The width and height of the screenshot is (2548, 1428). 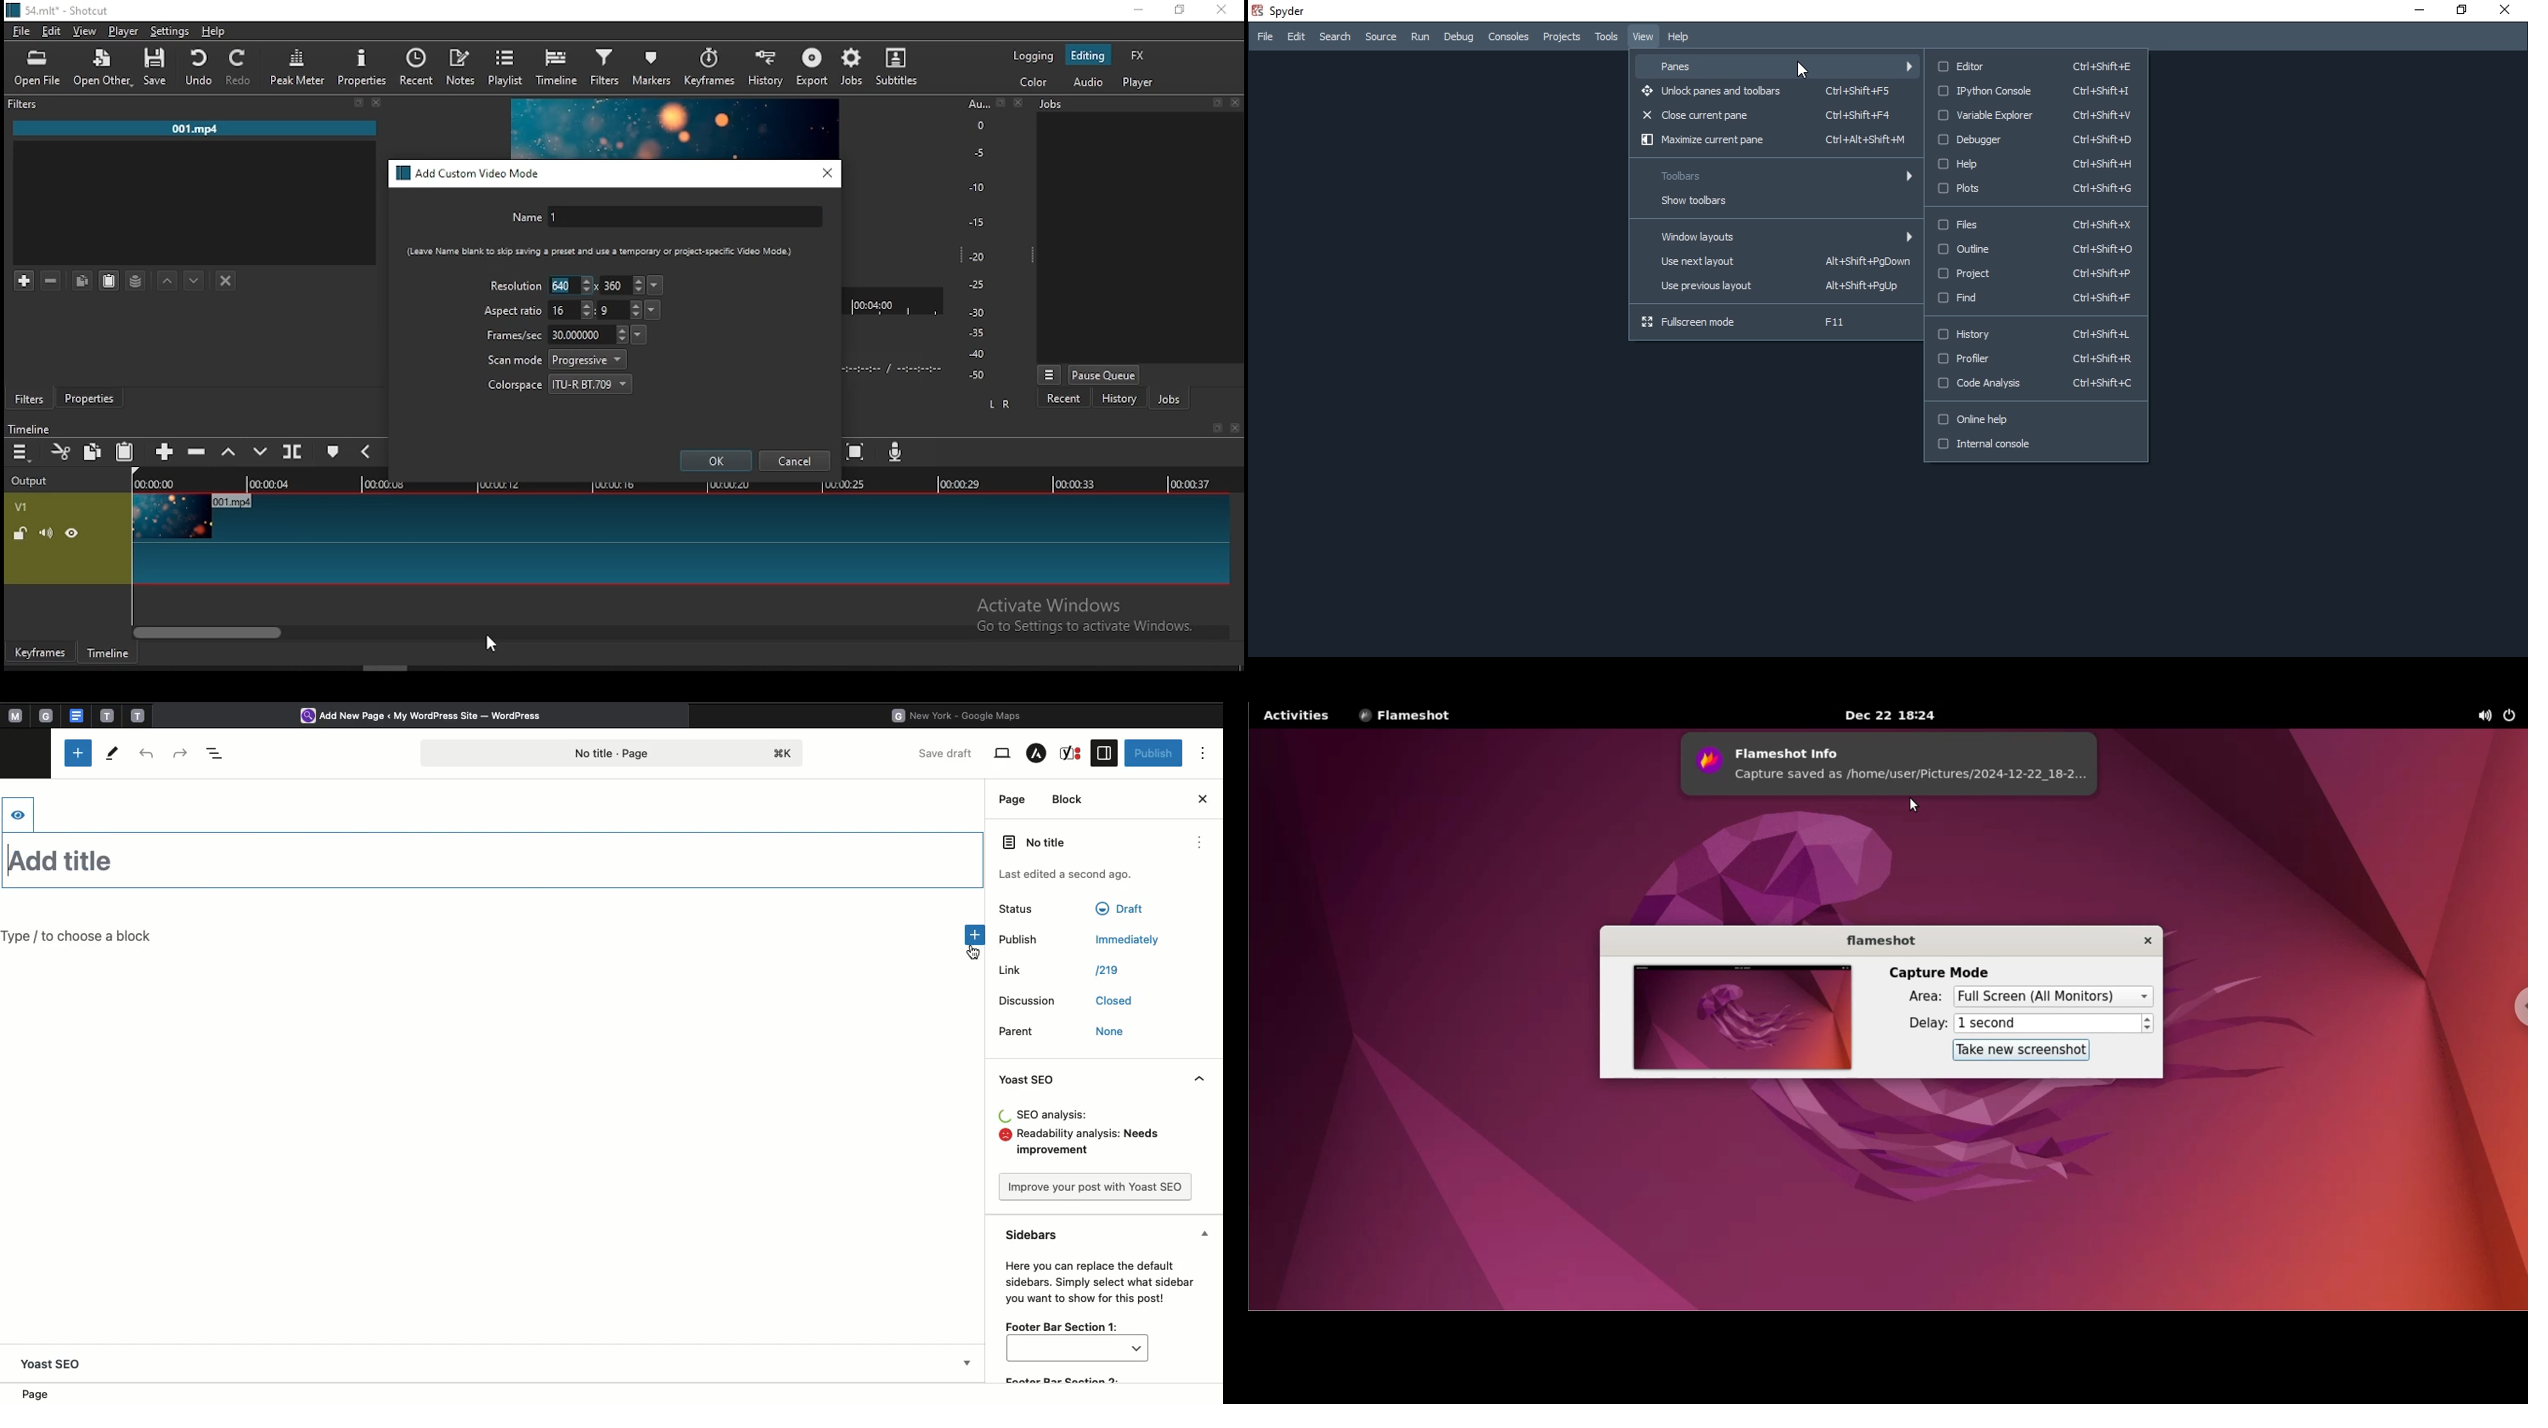 I want to click on history, so click(x=1118, y=401).